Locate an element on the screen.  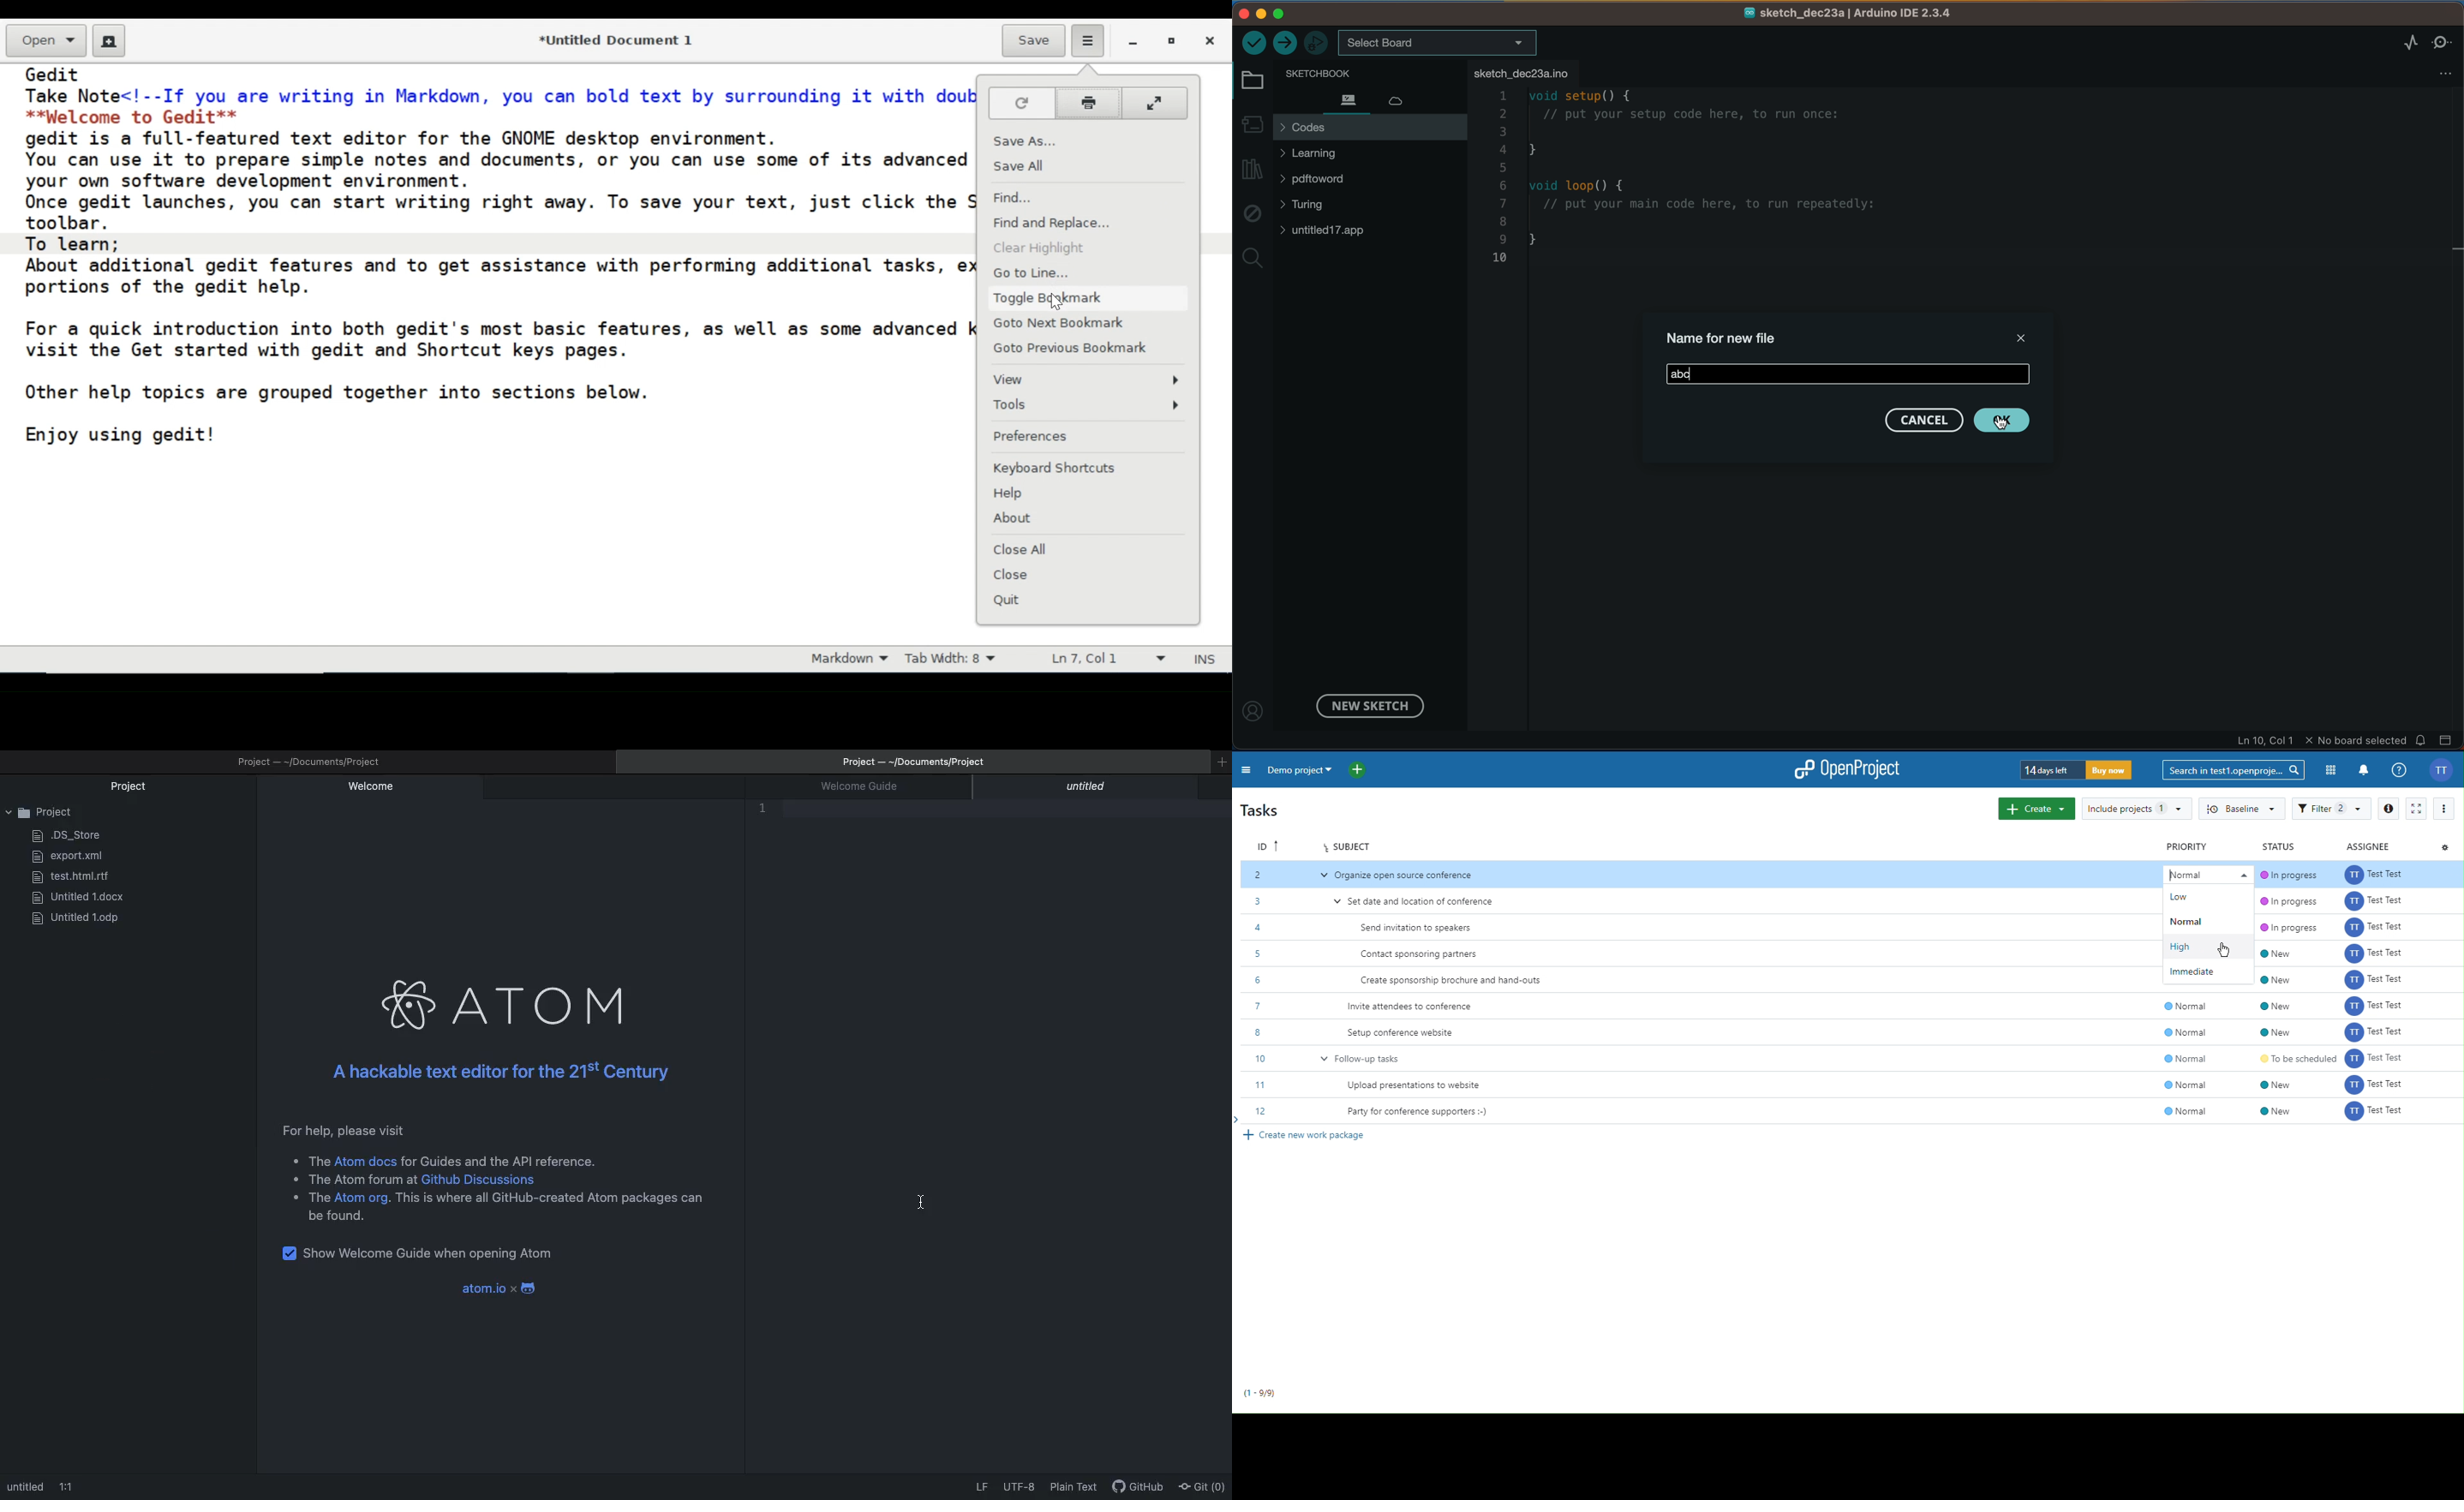
Full screen is located at coordinates (1158, 103).